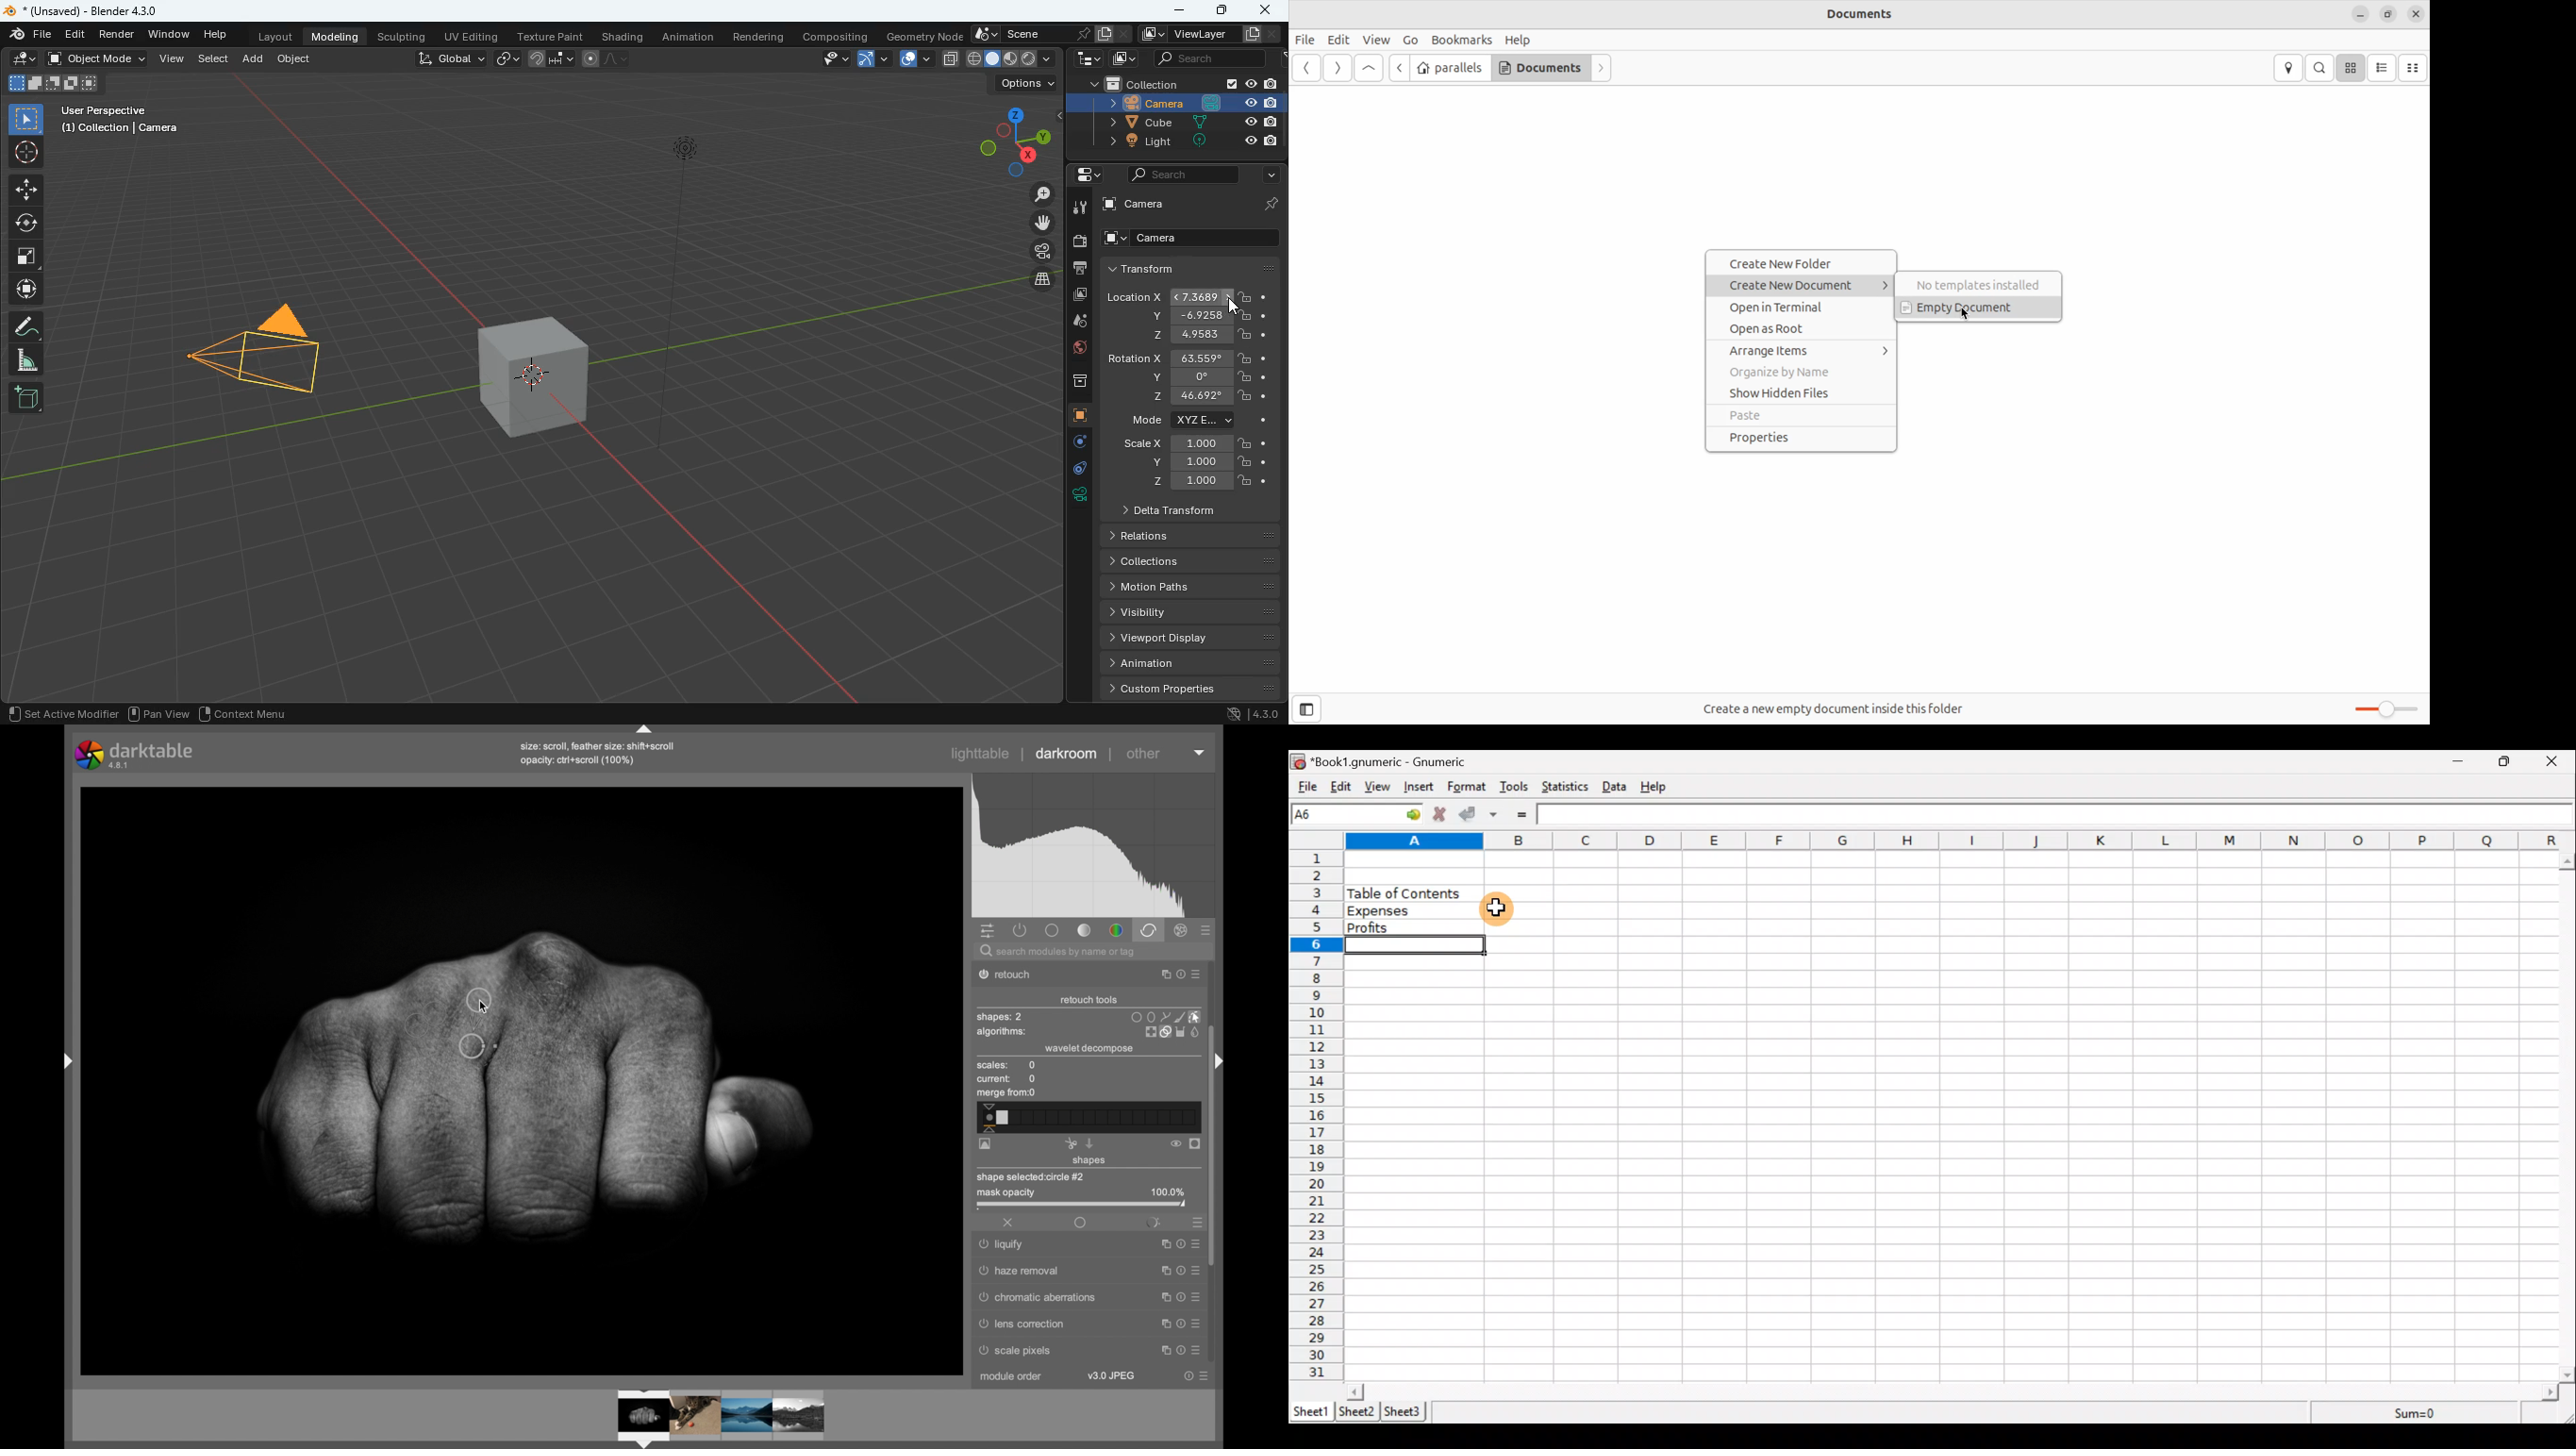 This screenshot has height=1456, width=2576. Describe the element at coordinates (1421, 786) in the screenshot. I see `Insert` at that location.